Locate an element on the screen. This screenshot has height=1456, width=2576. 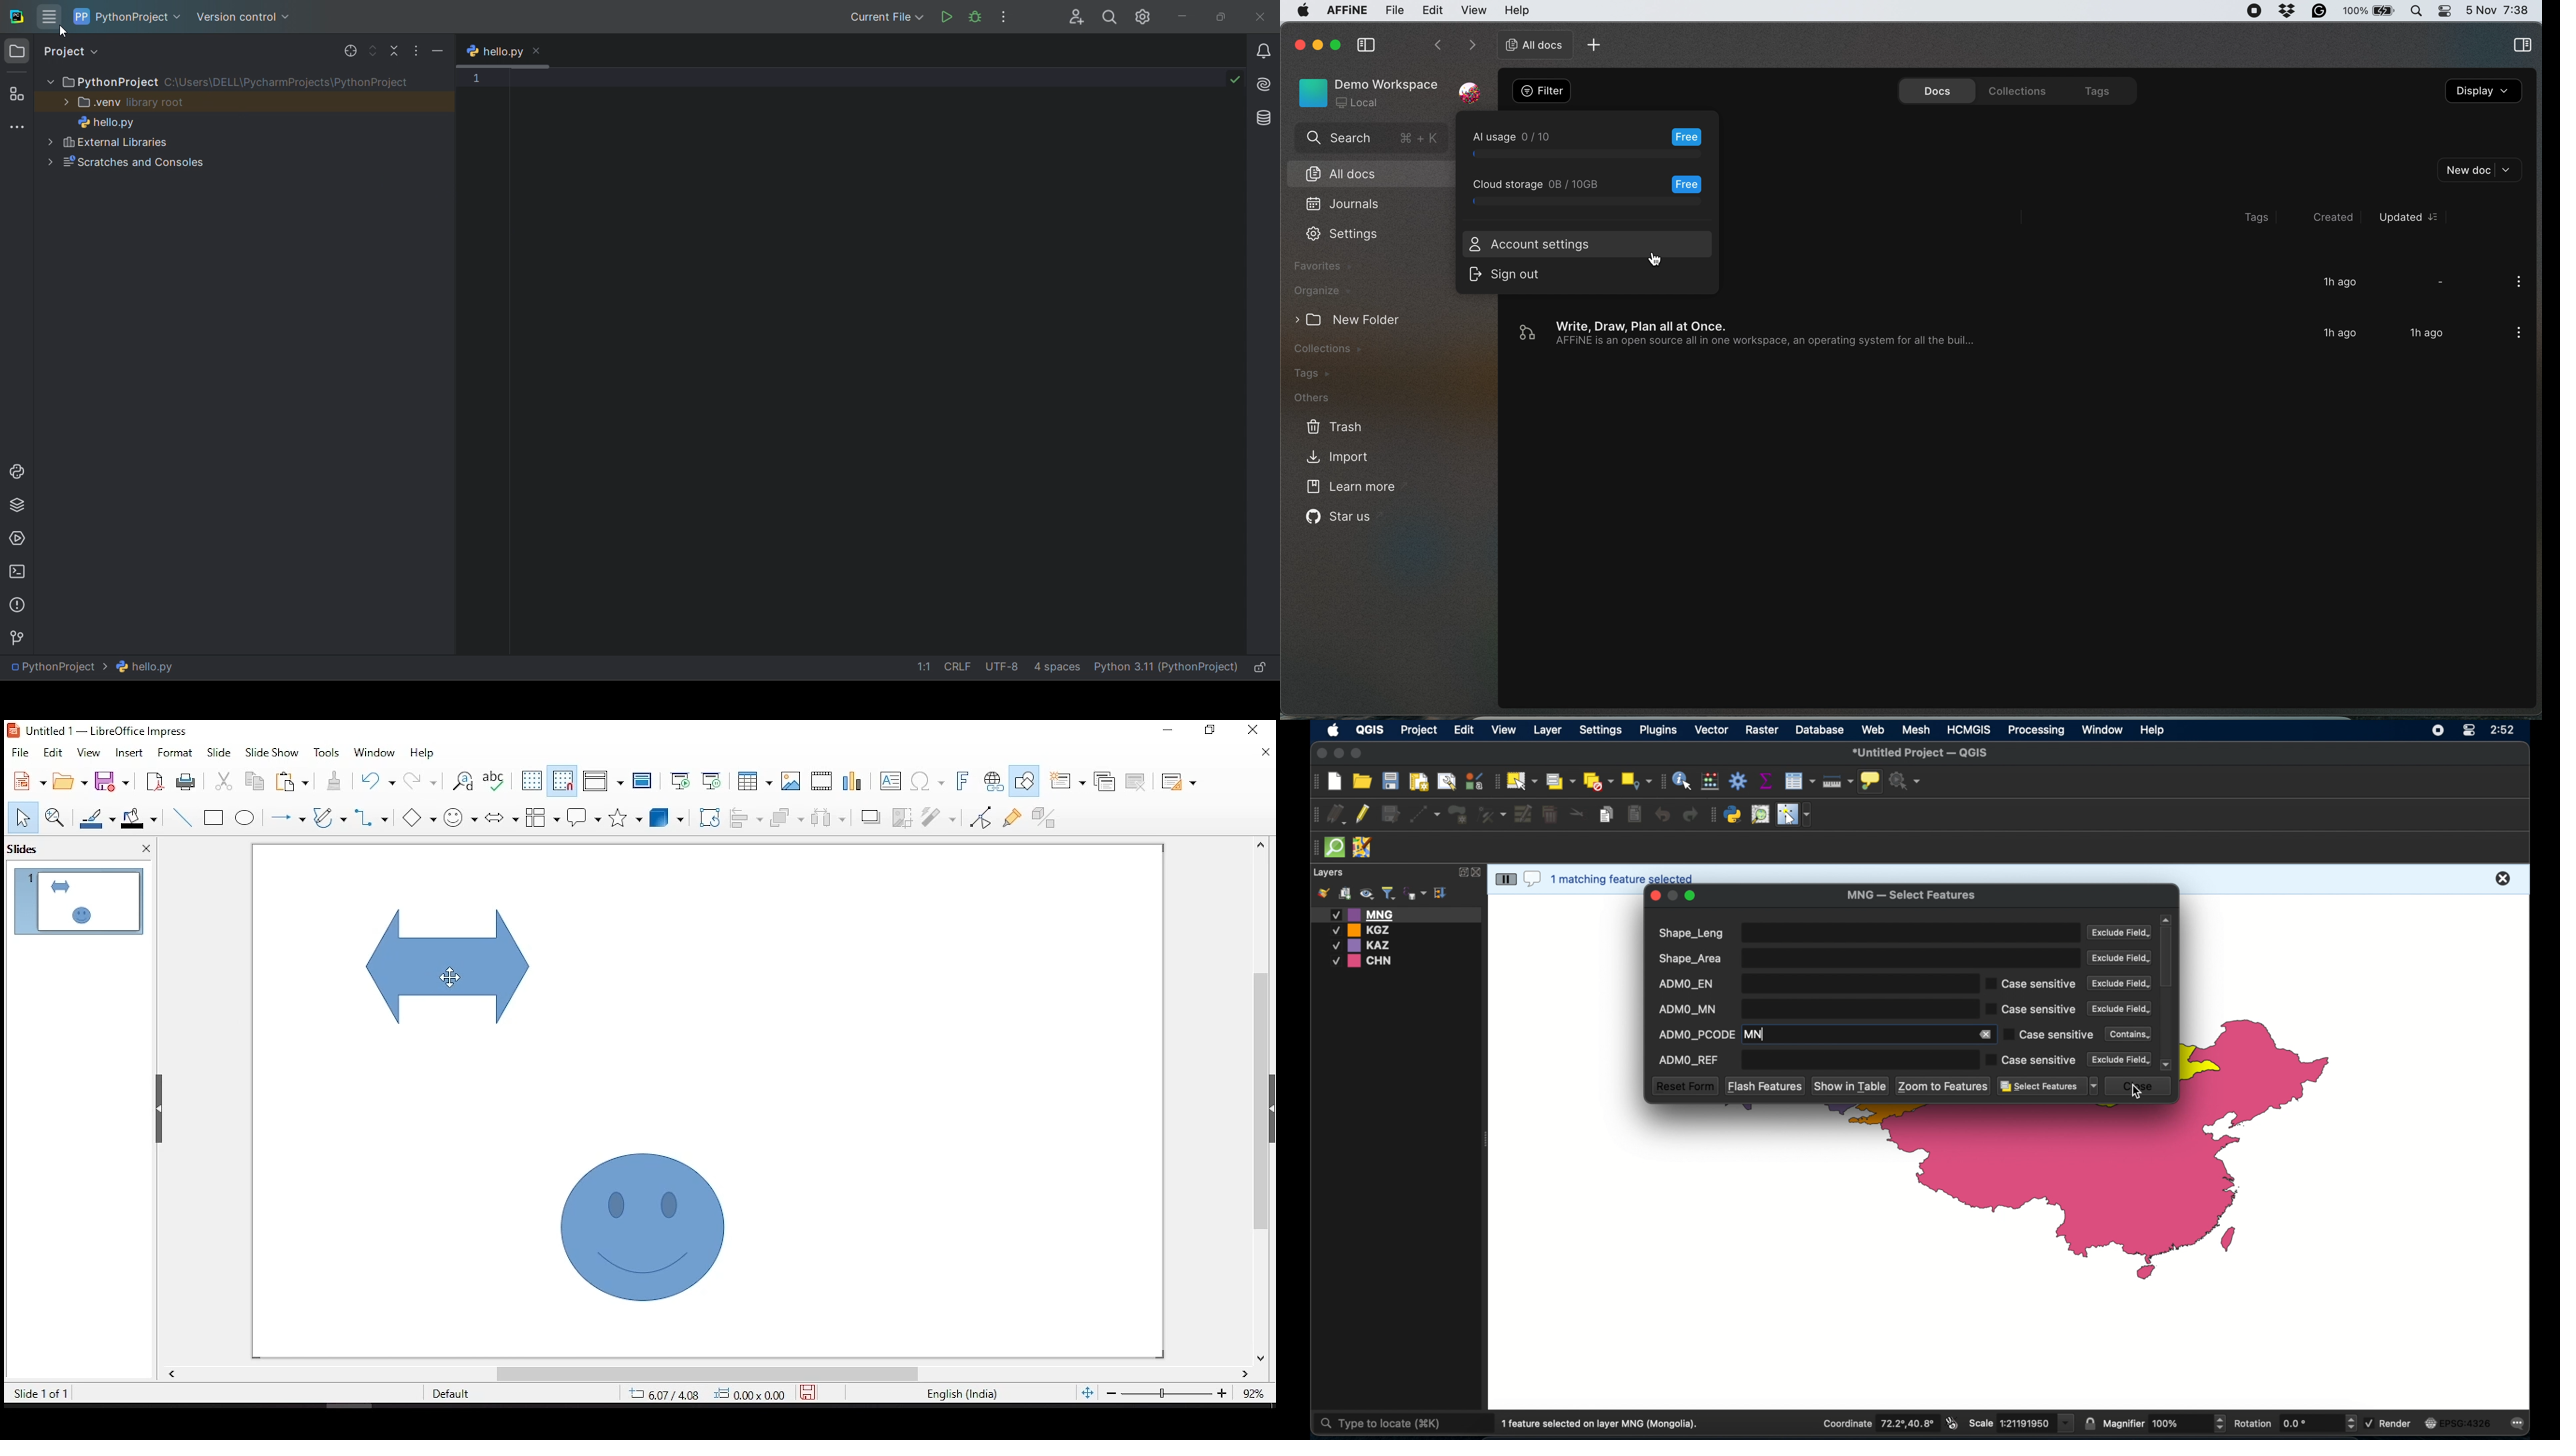
PythonProject is located at coordinates (245, 82).